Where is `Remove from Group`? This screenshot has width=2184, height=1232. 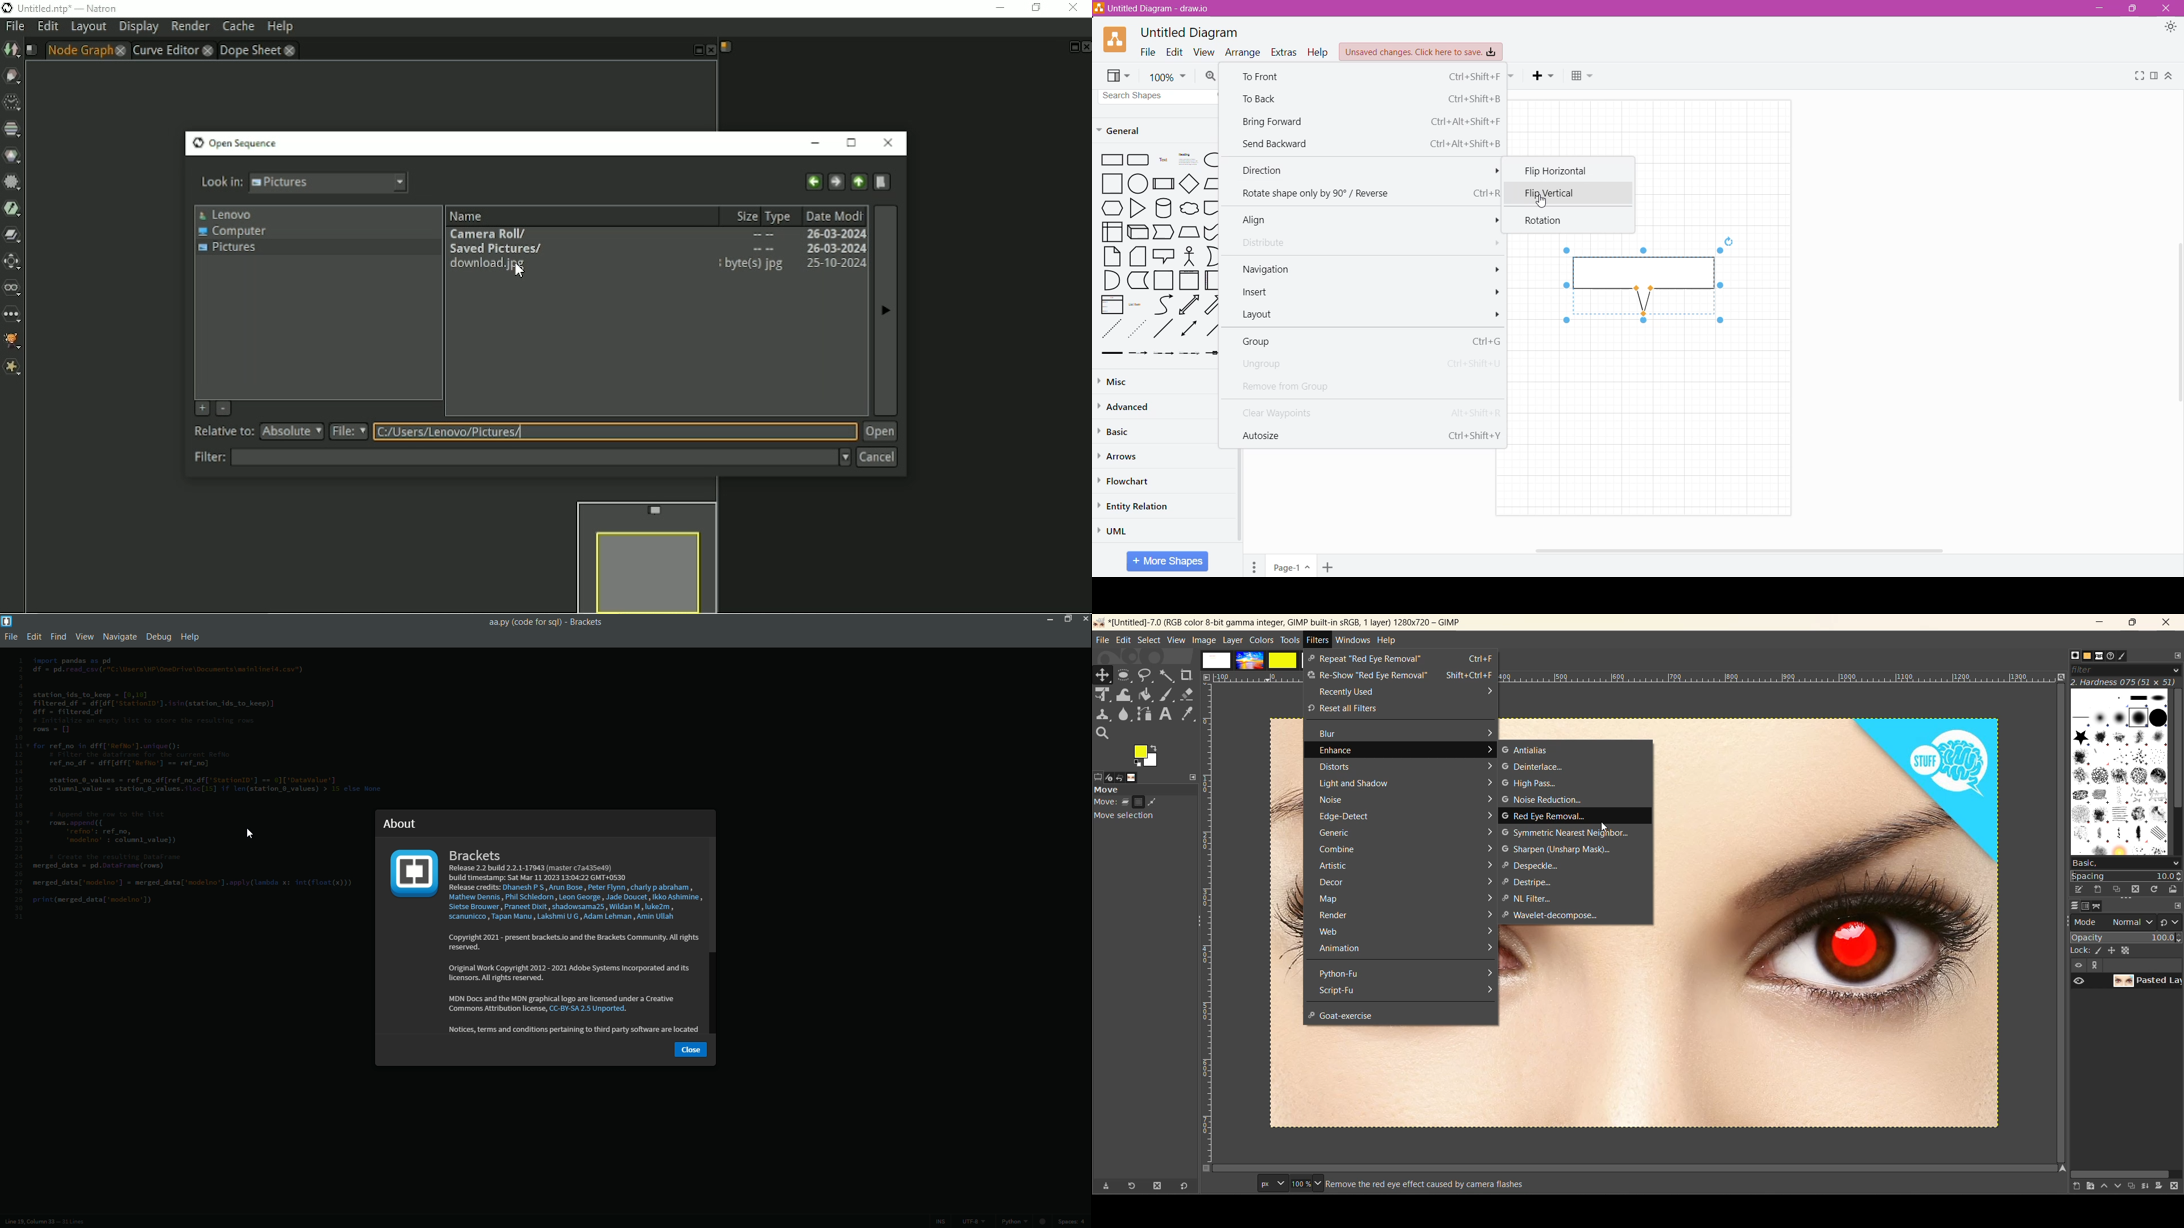
Remove from Group is located at coordinates (1302, 386).